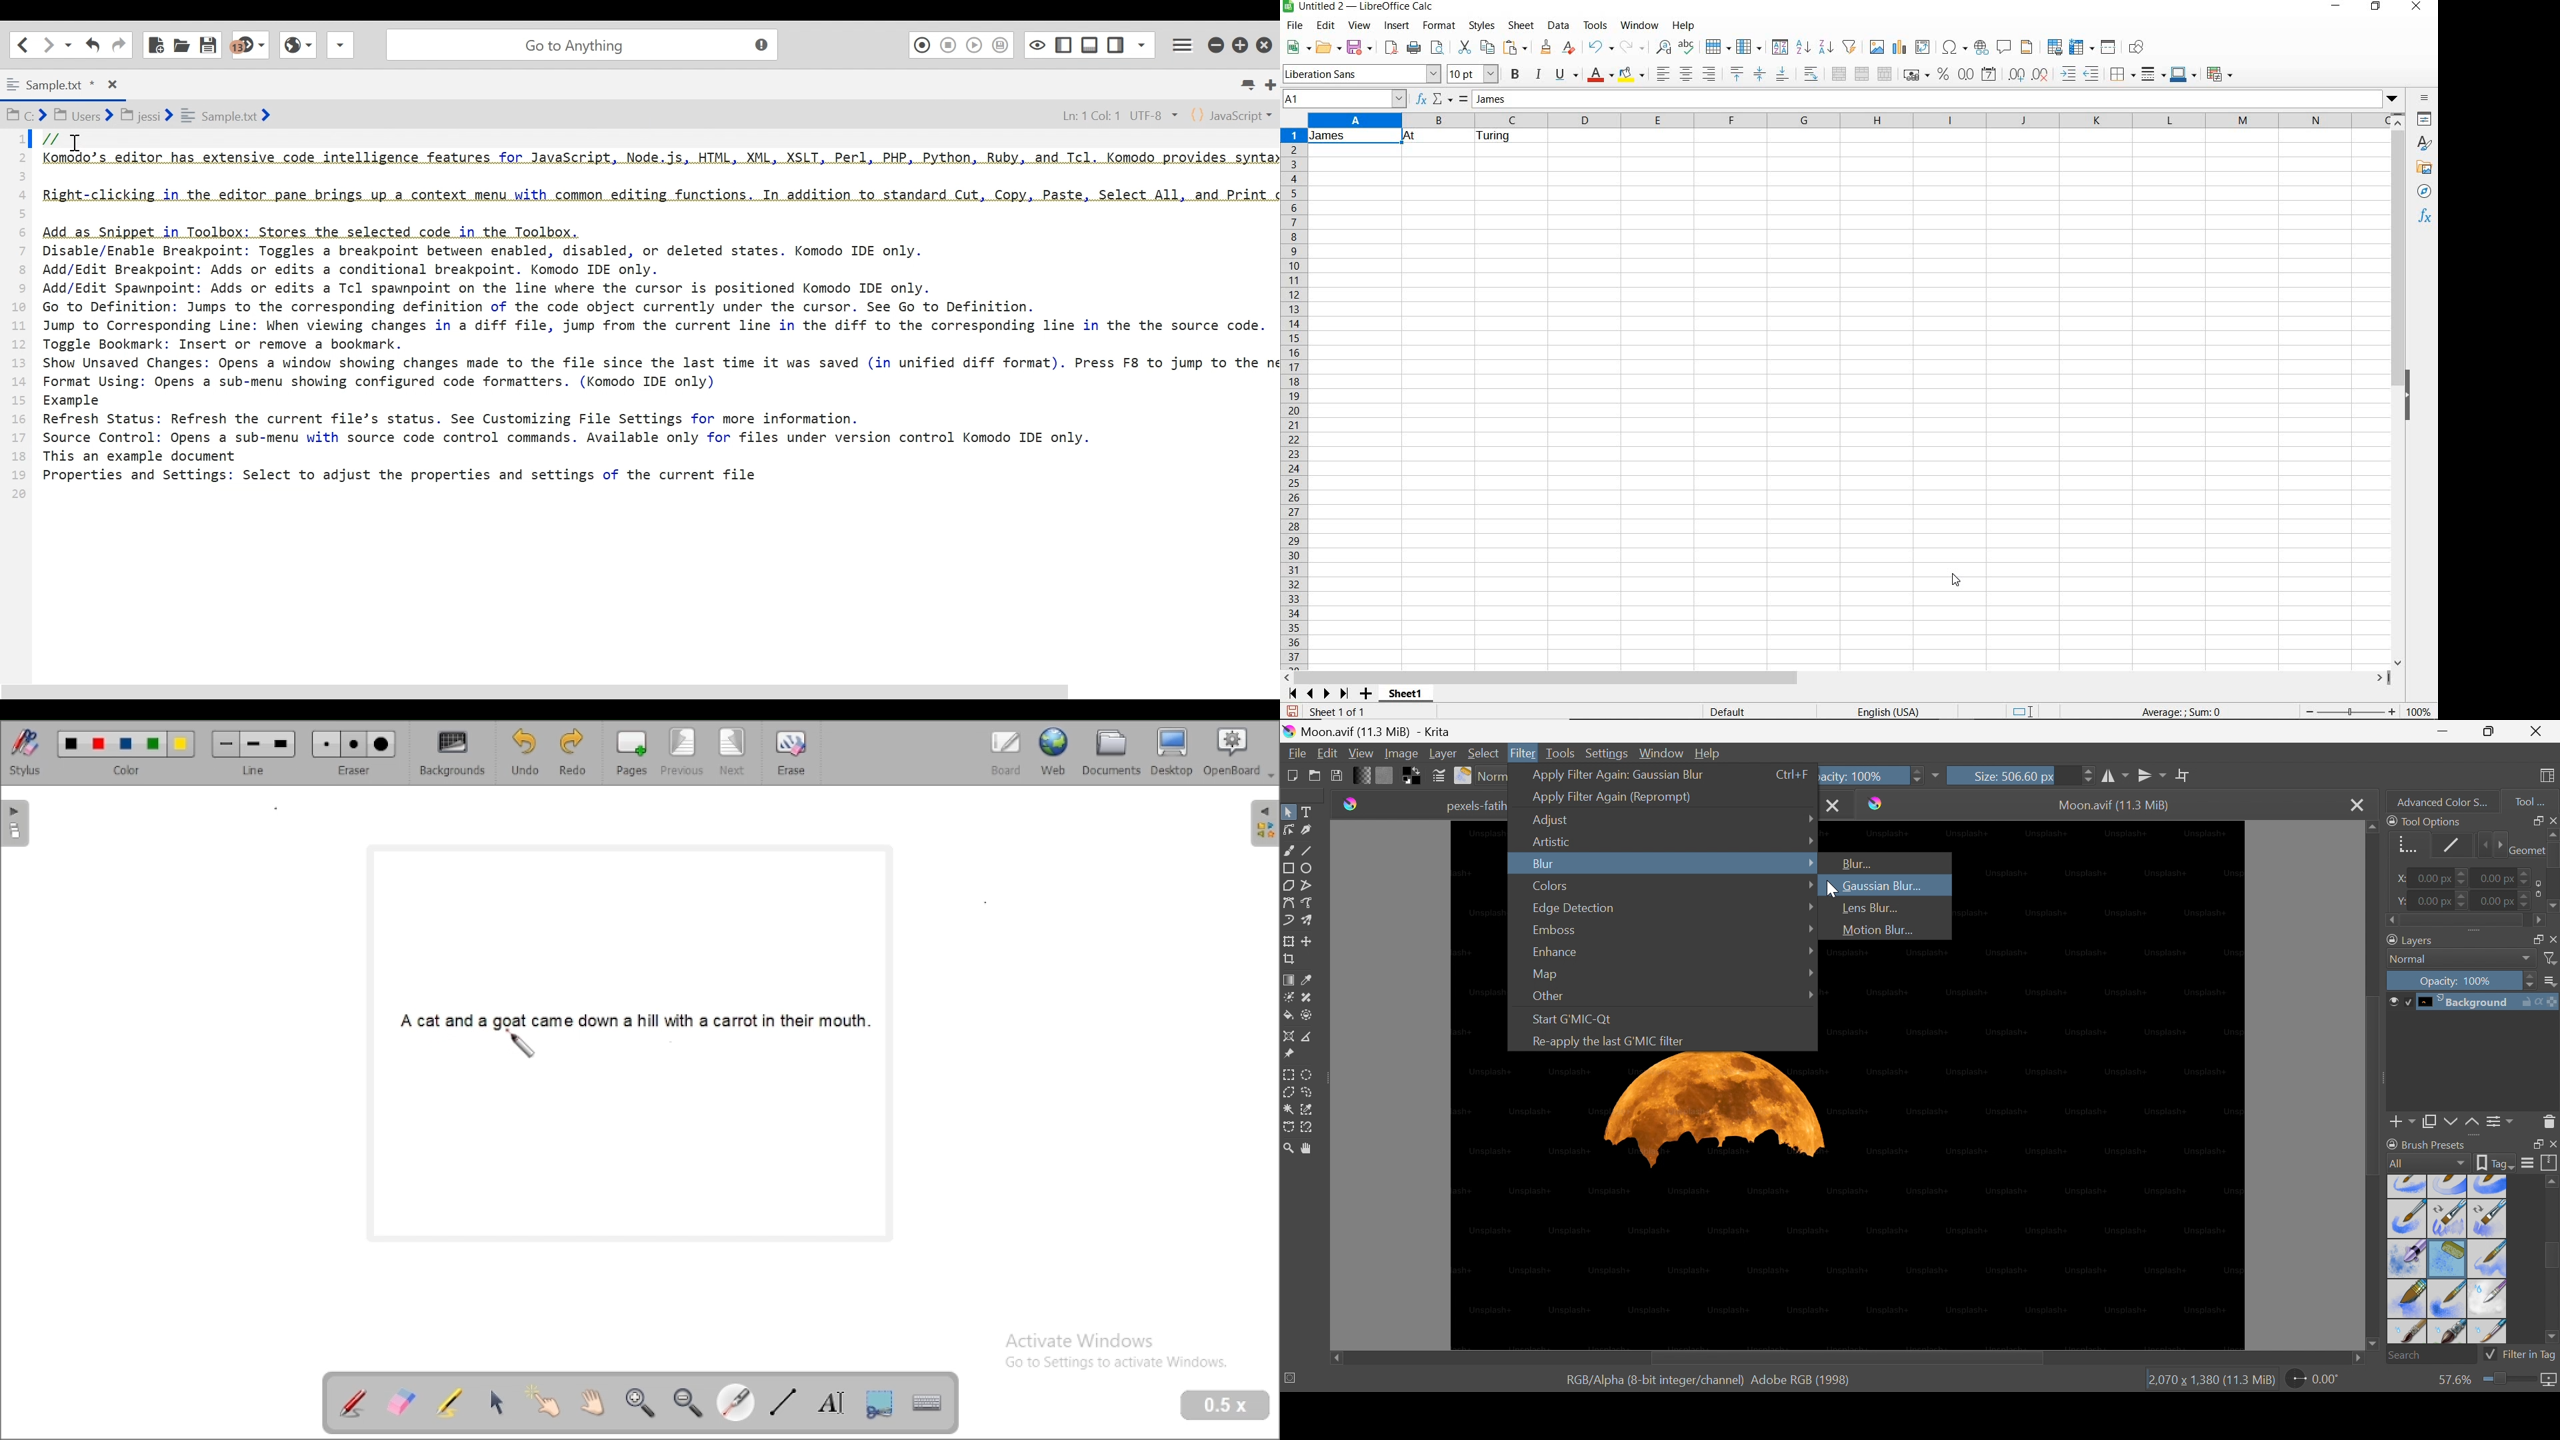 Image resolution: width=2576 pixels, height=1456 pixels. I want to click on new, so click(1297, 48).